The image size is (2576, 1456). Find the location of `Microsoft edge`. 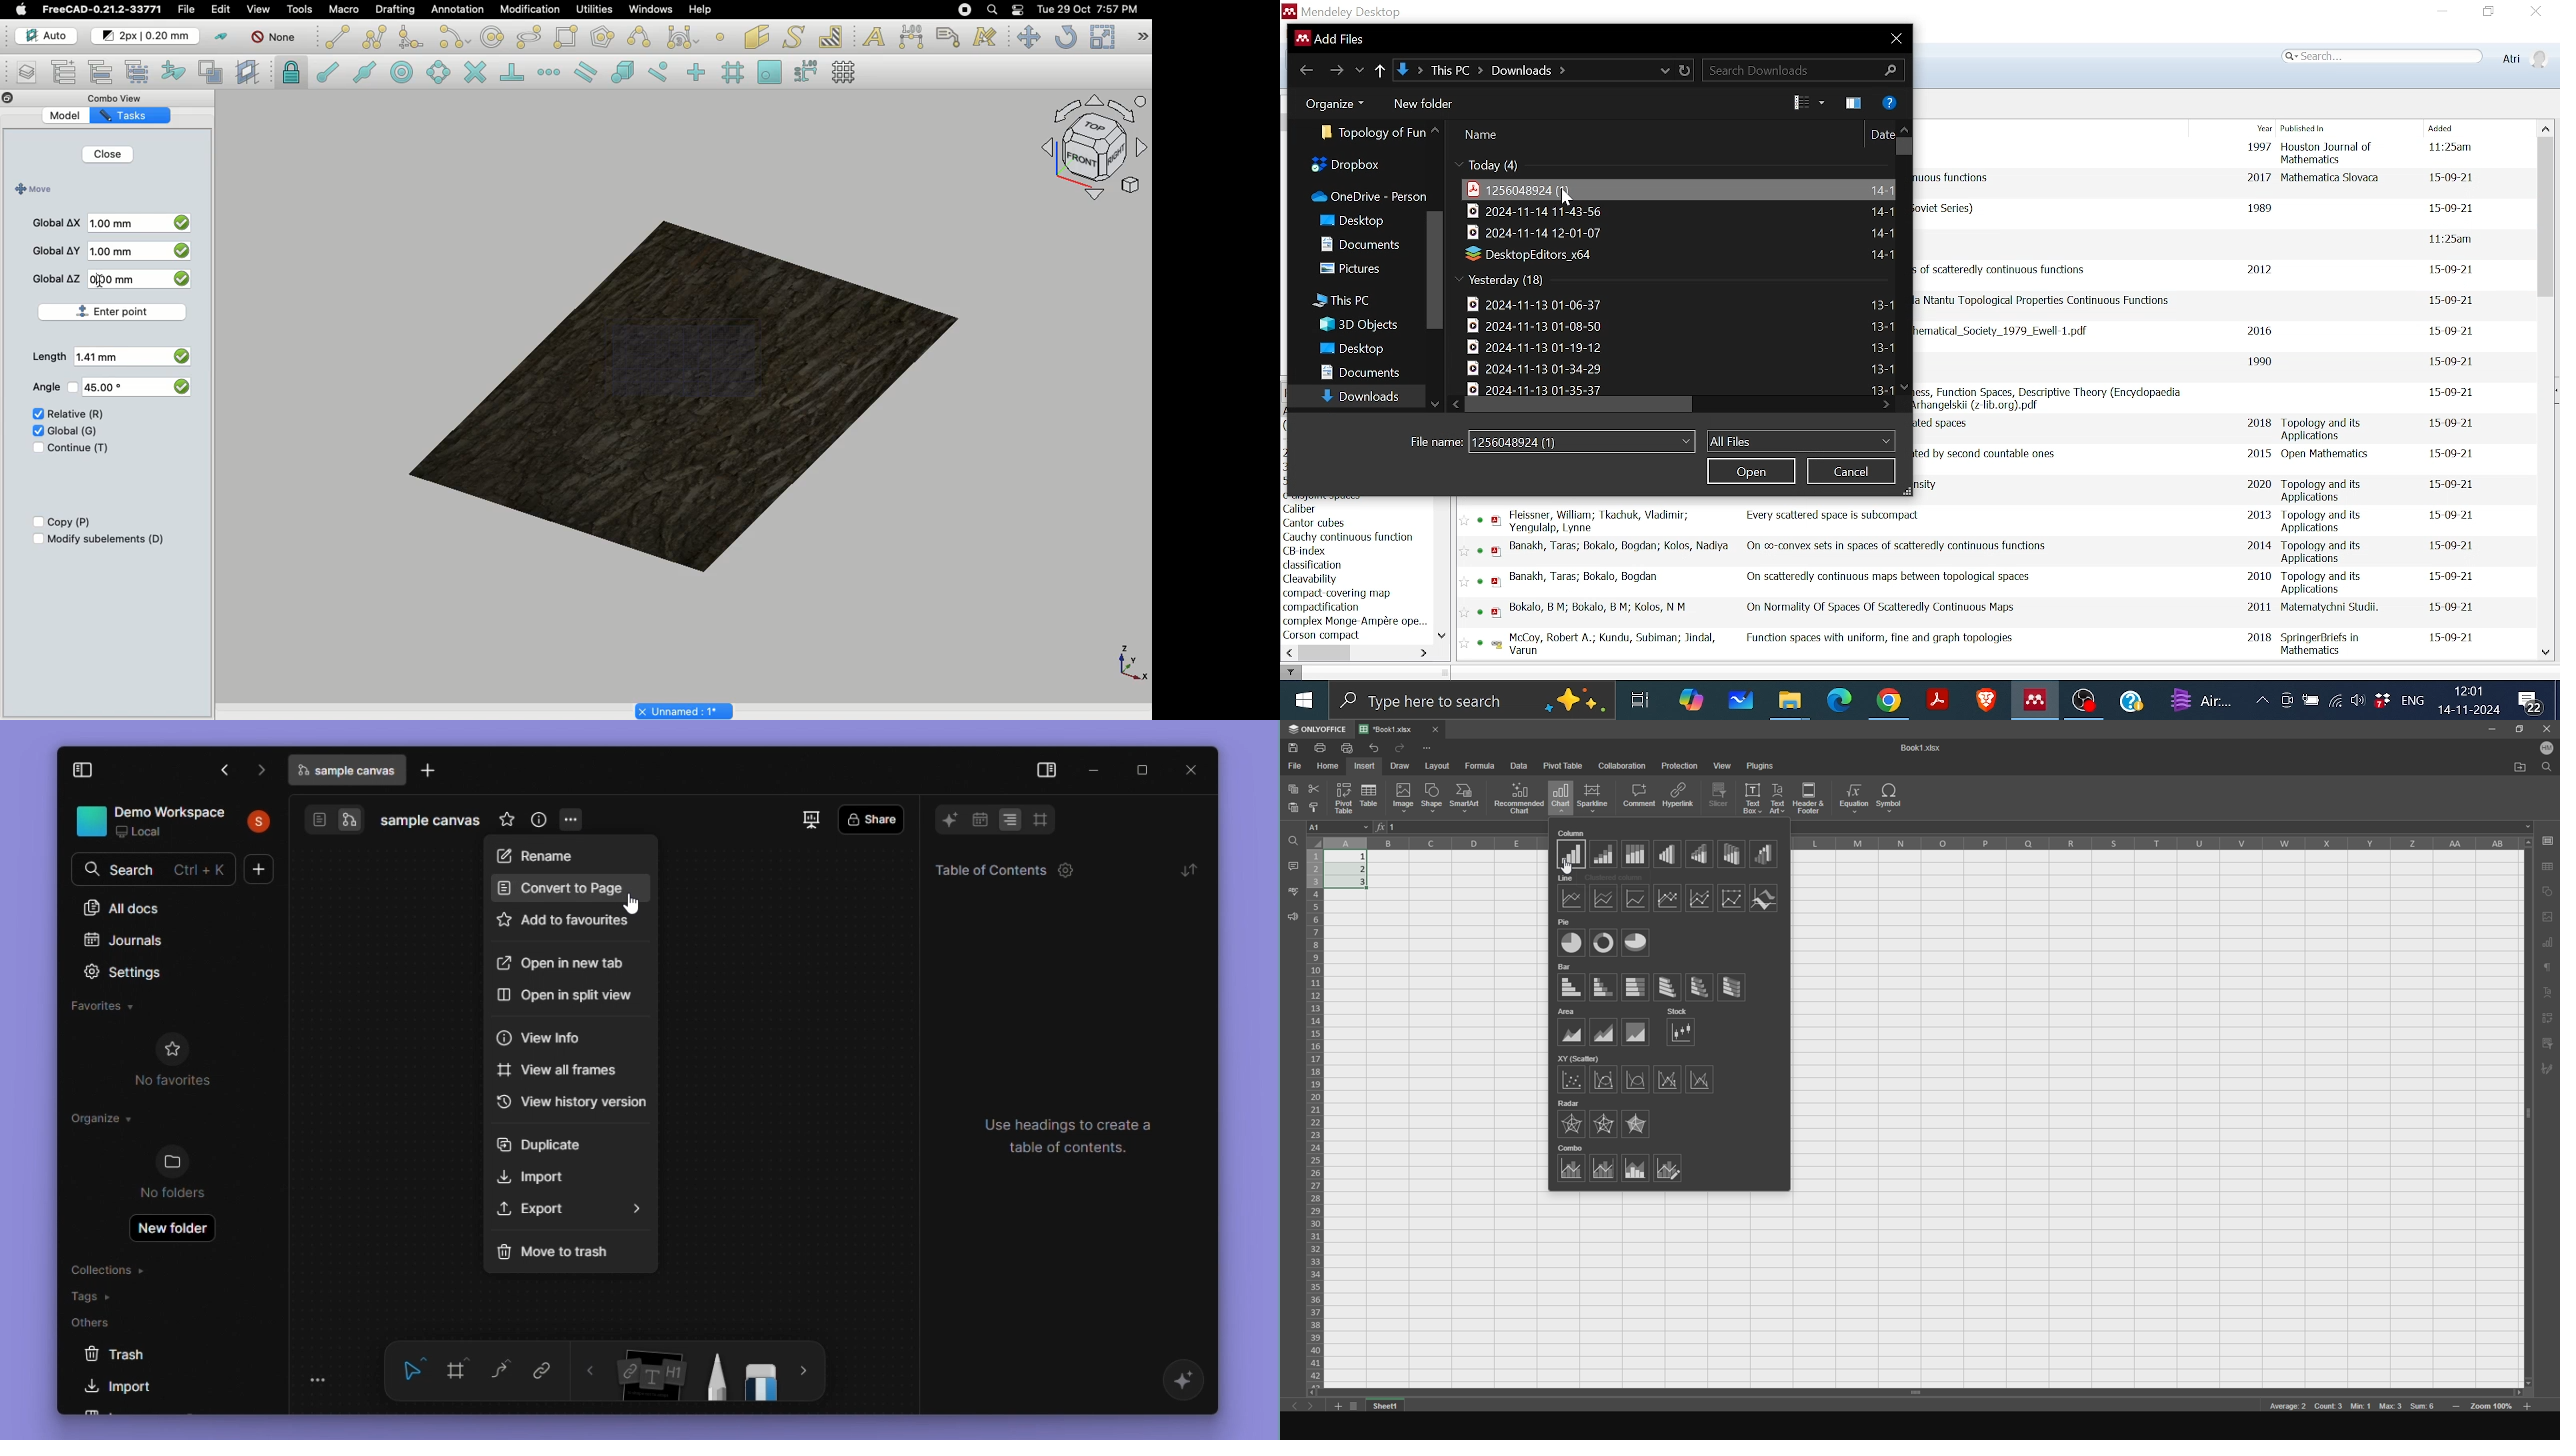

Microsoft edge is located at coordinates (1839, 700).